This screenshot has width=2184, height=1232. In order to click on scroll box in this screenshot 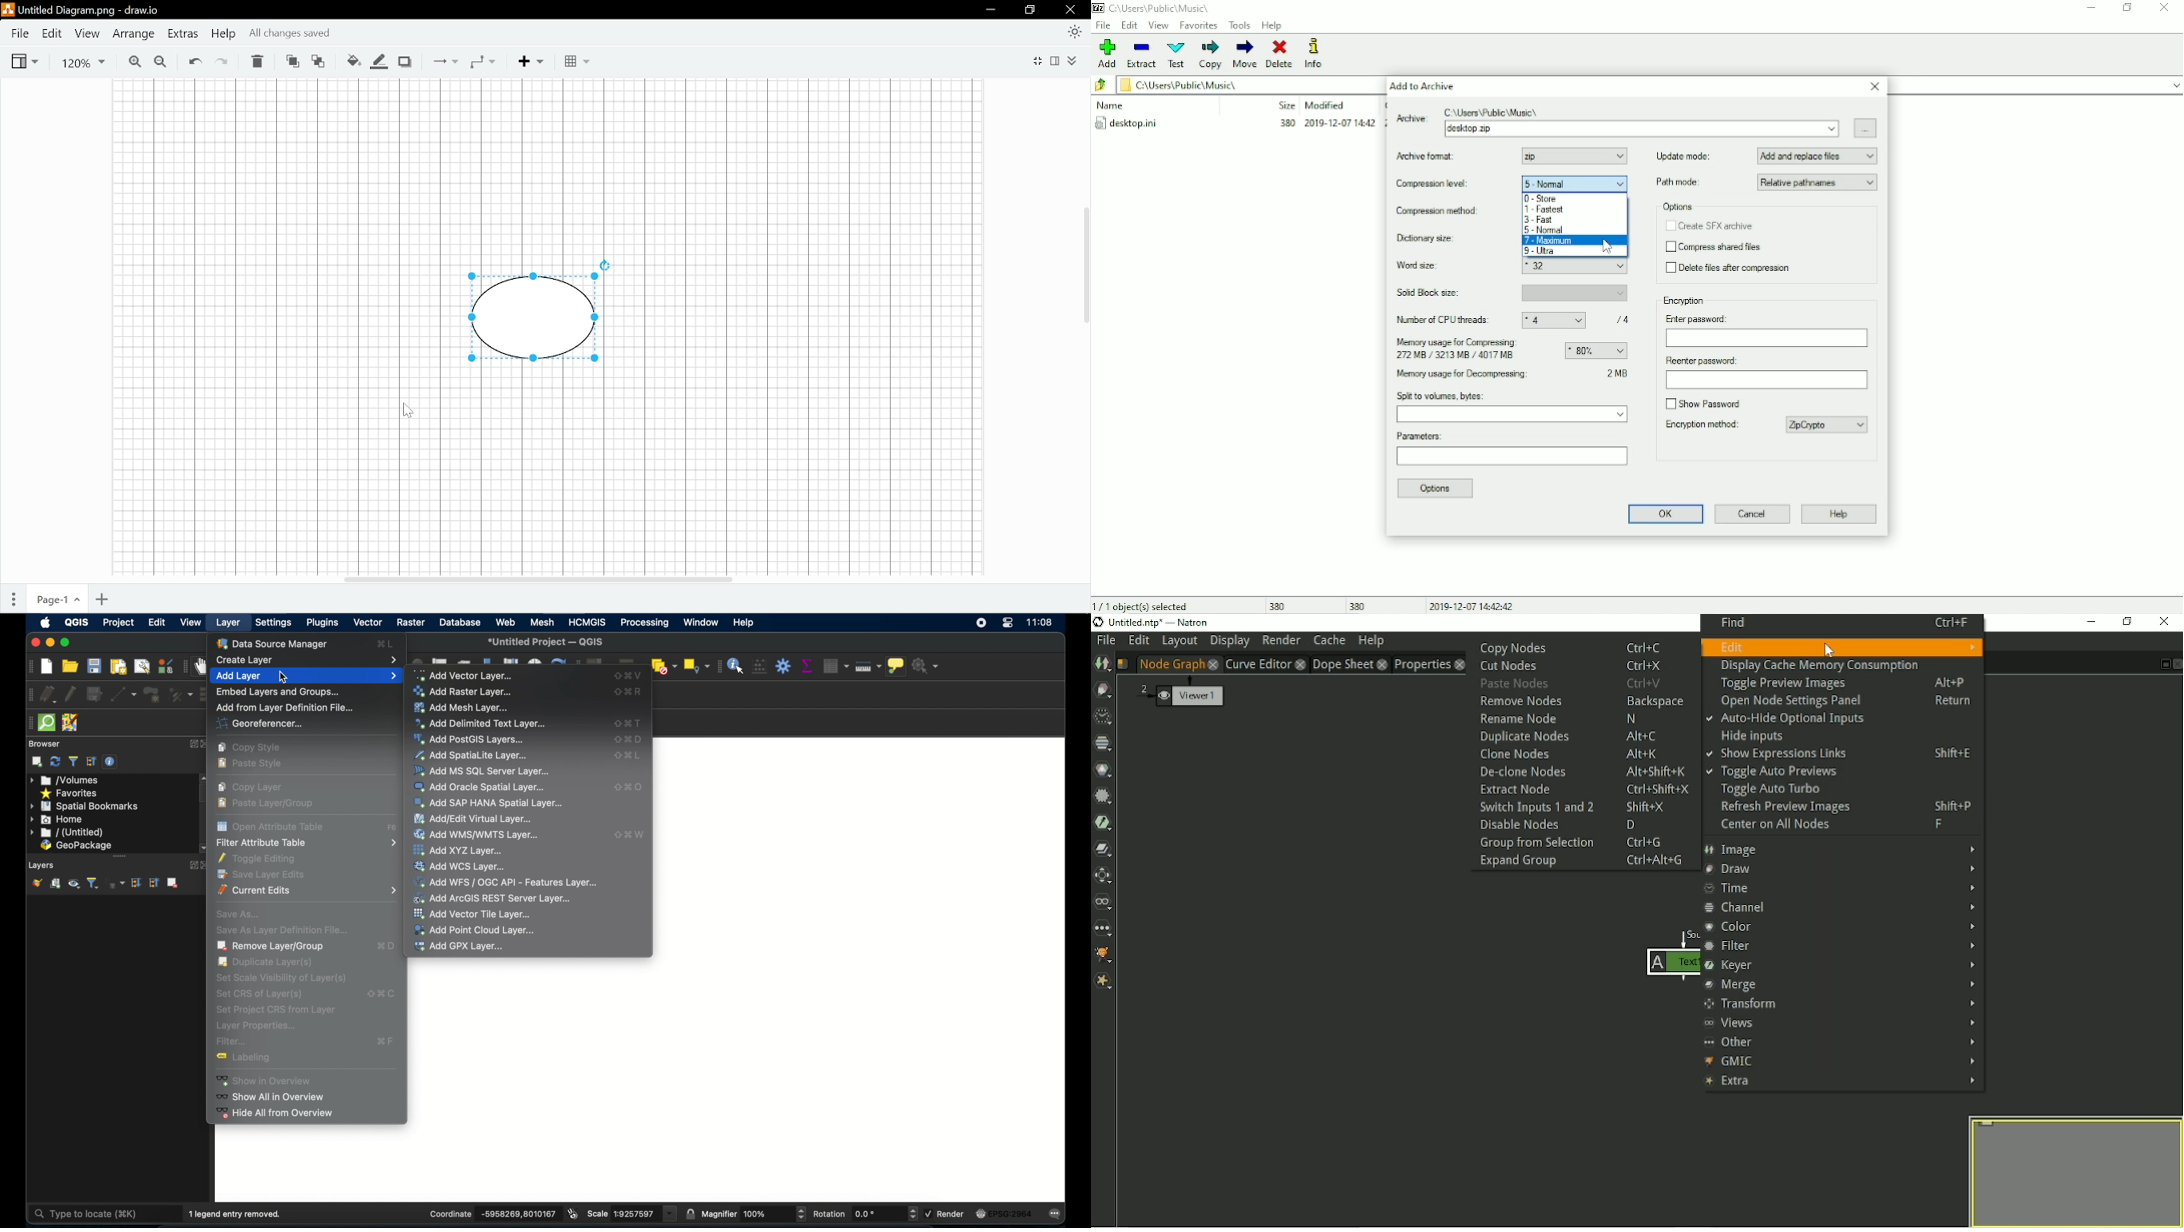, I will do `click(206, 794)`.